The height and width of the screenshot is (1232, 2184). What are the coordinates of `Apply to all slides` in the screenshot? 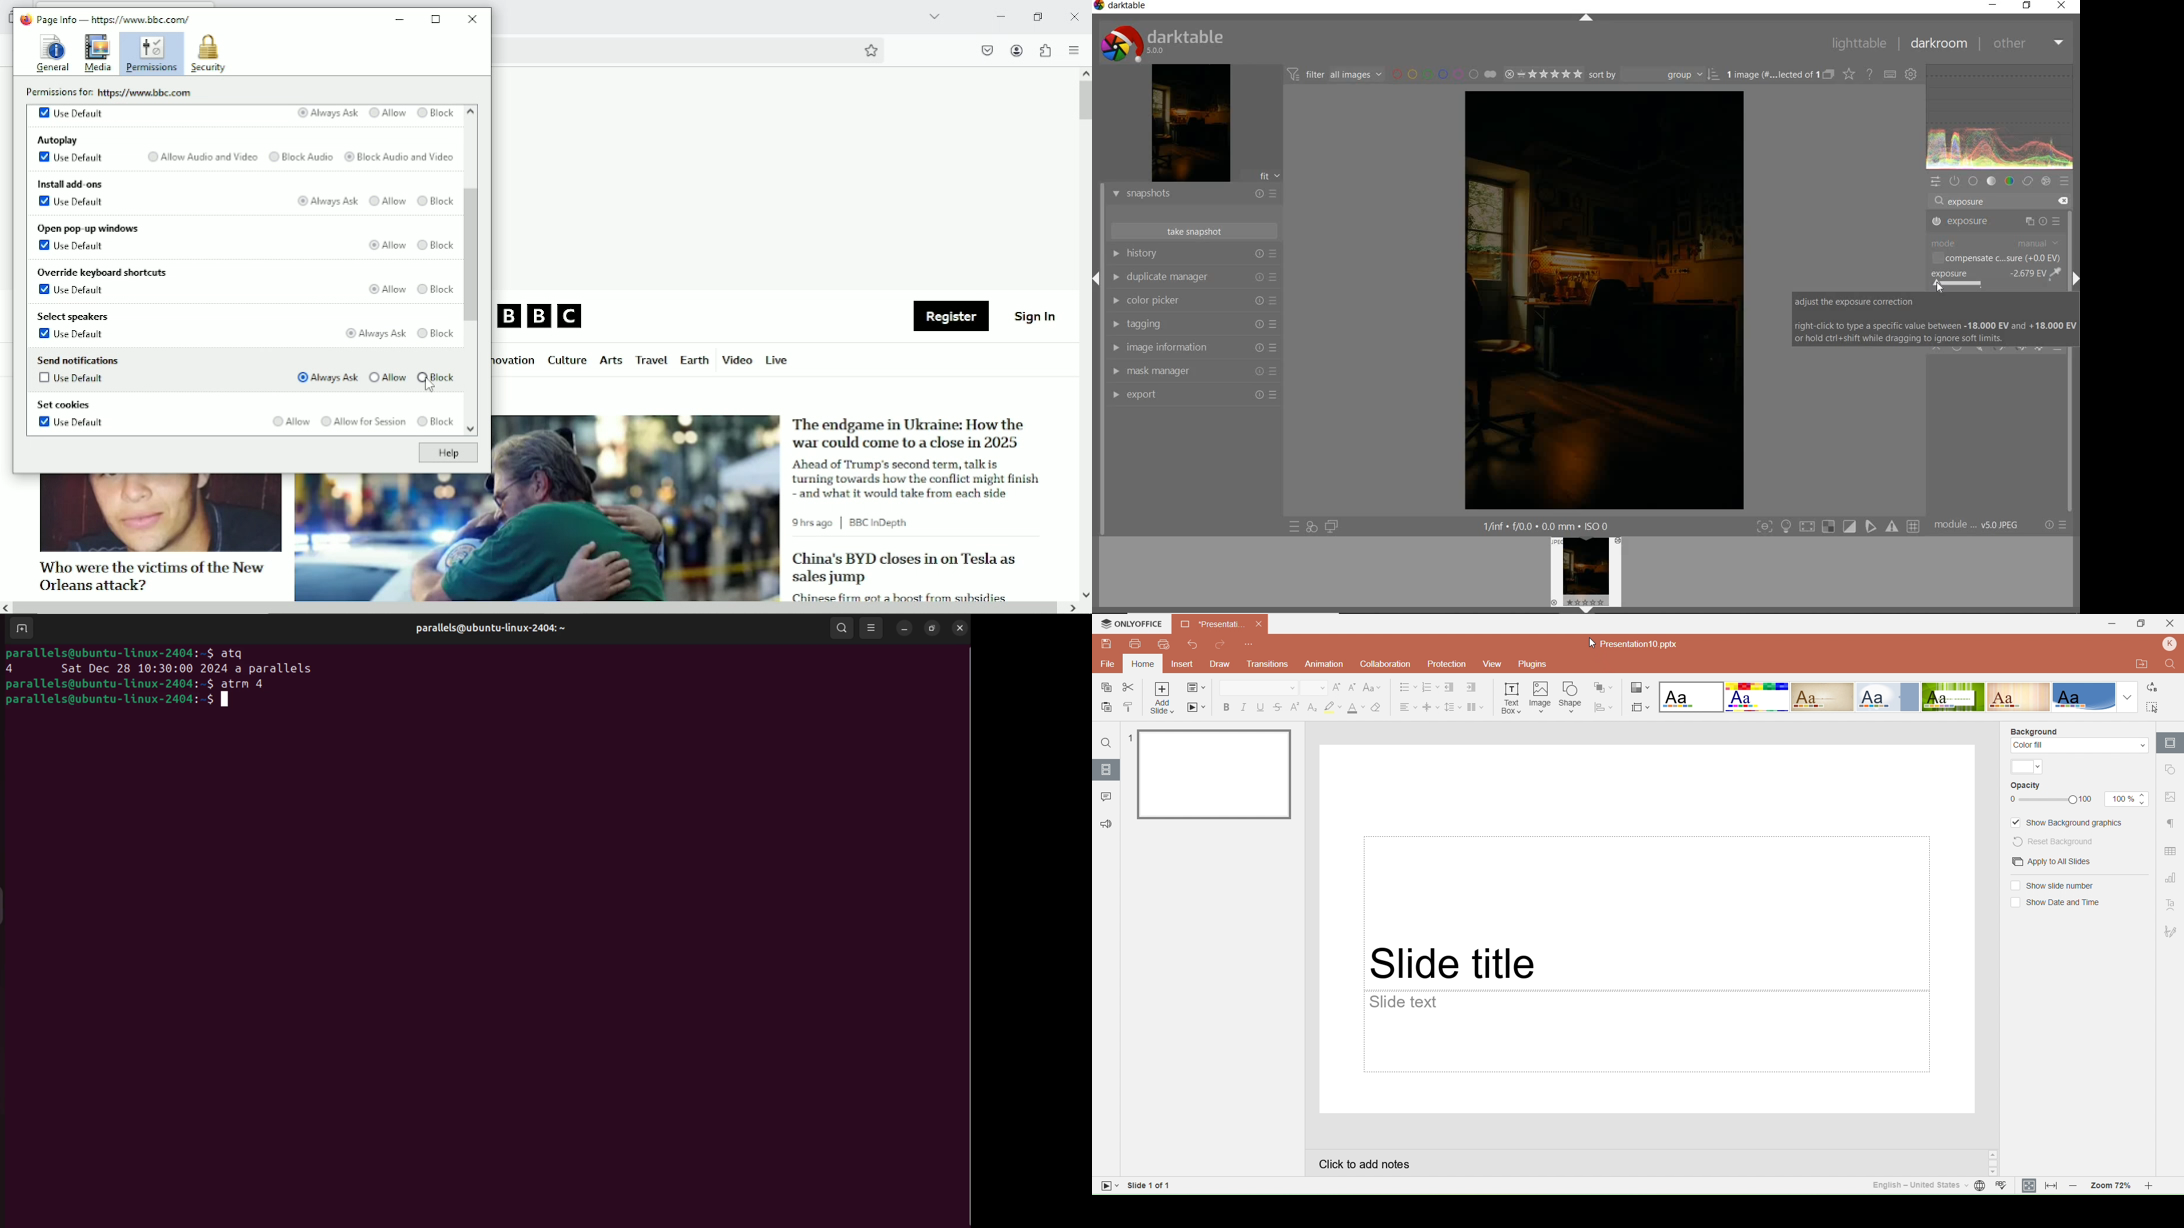 It's located at (2048, 862).